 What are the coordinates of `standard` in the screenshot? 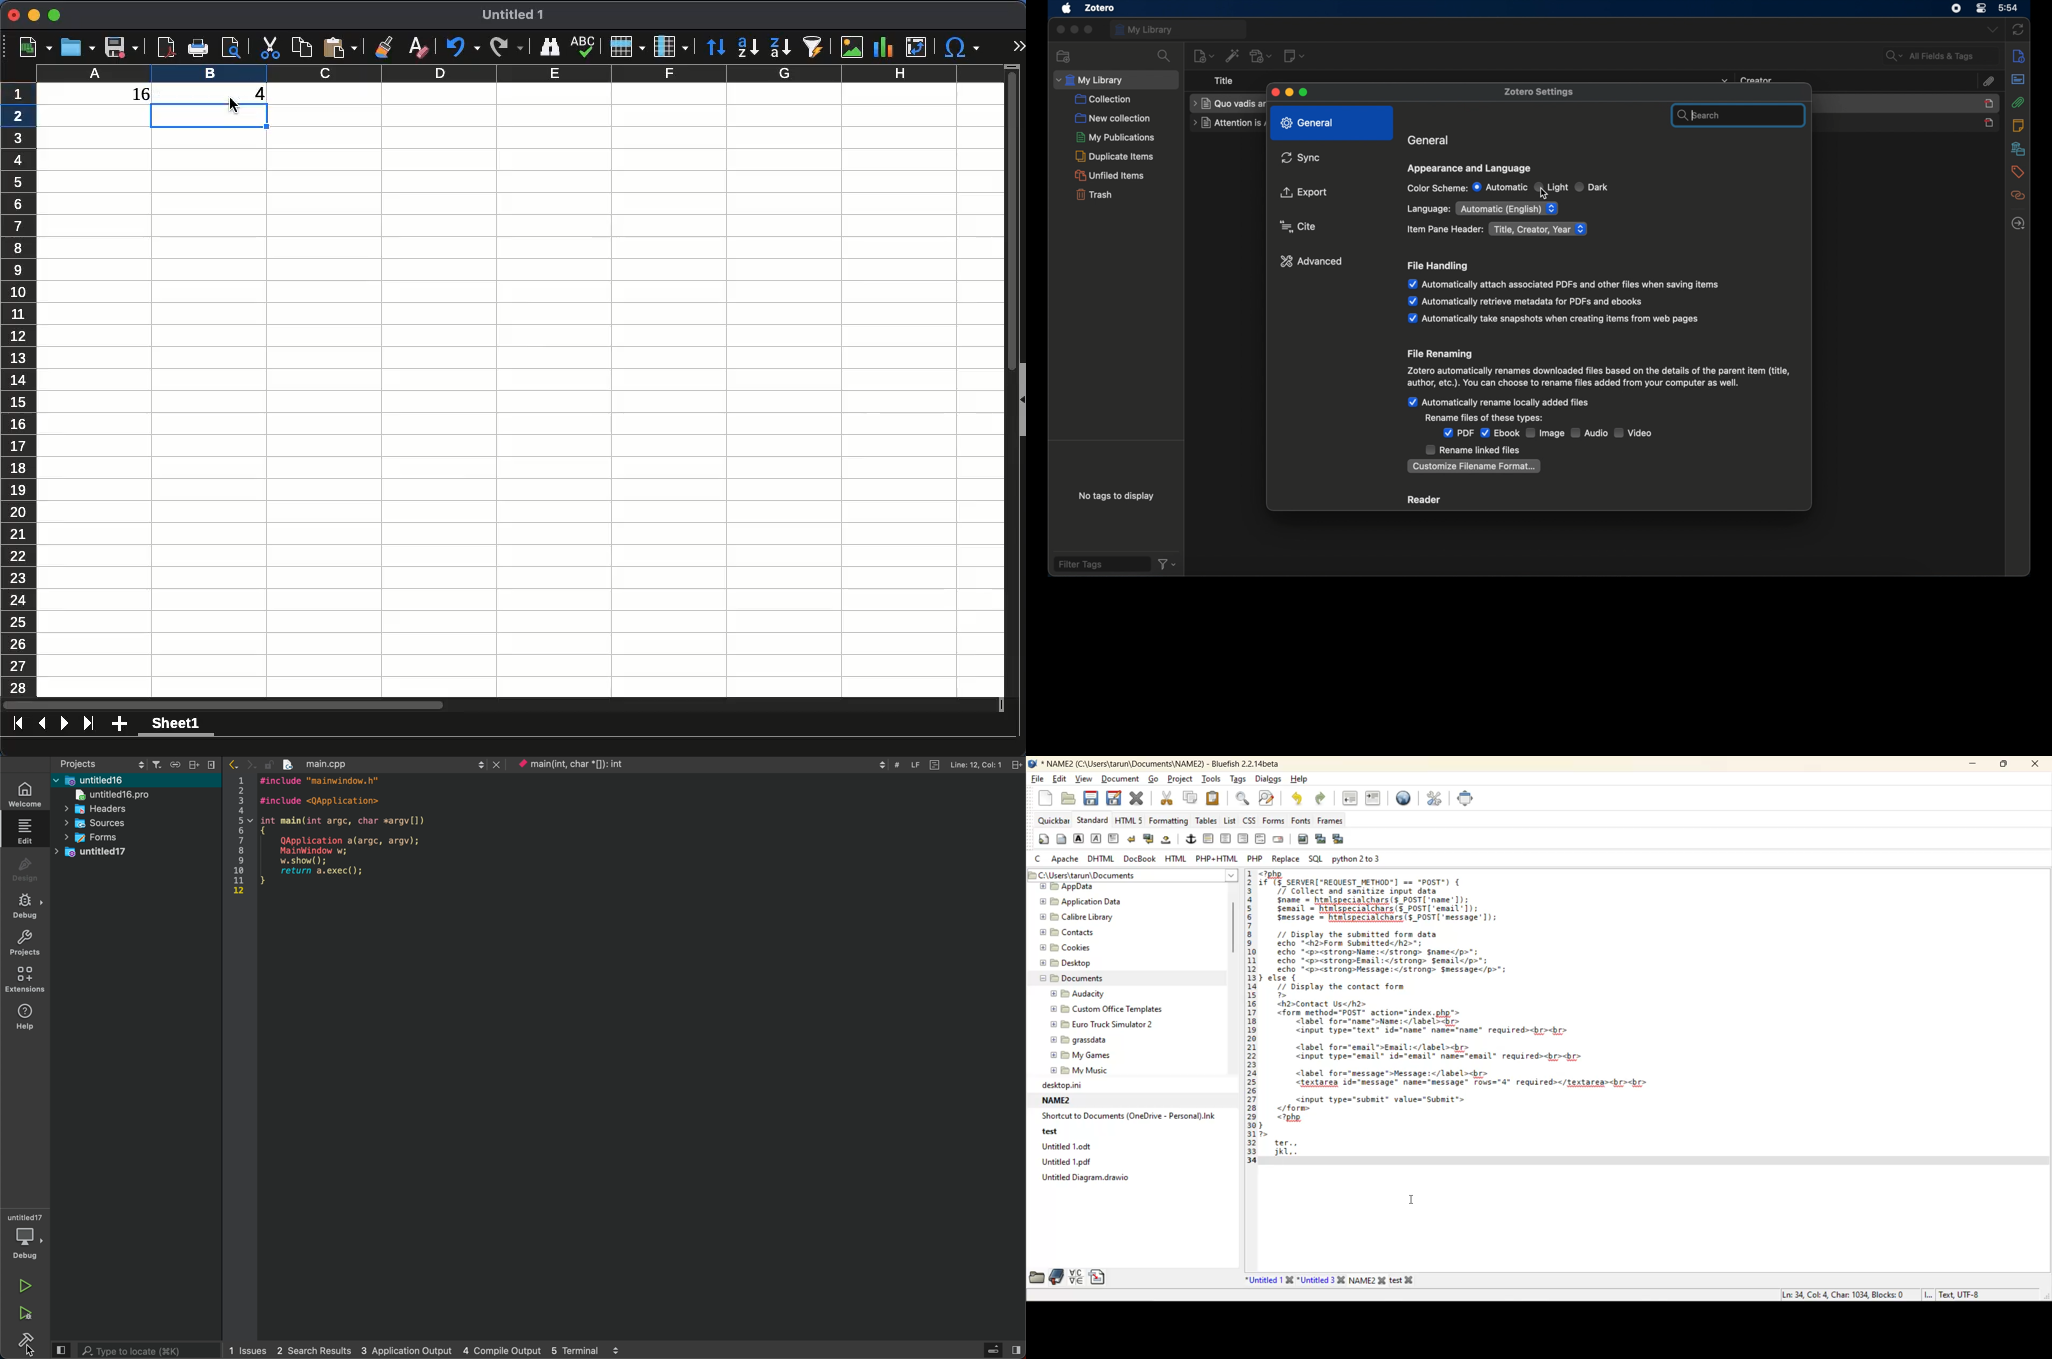 It's located at (1092, 820).